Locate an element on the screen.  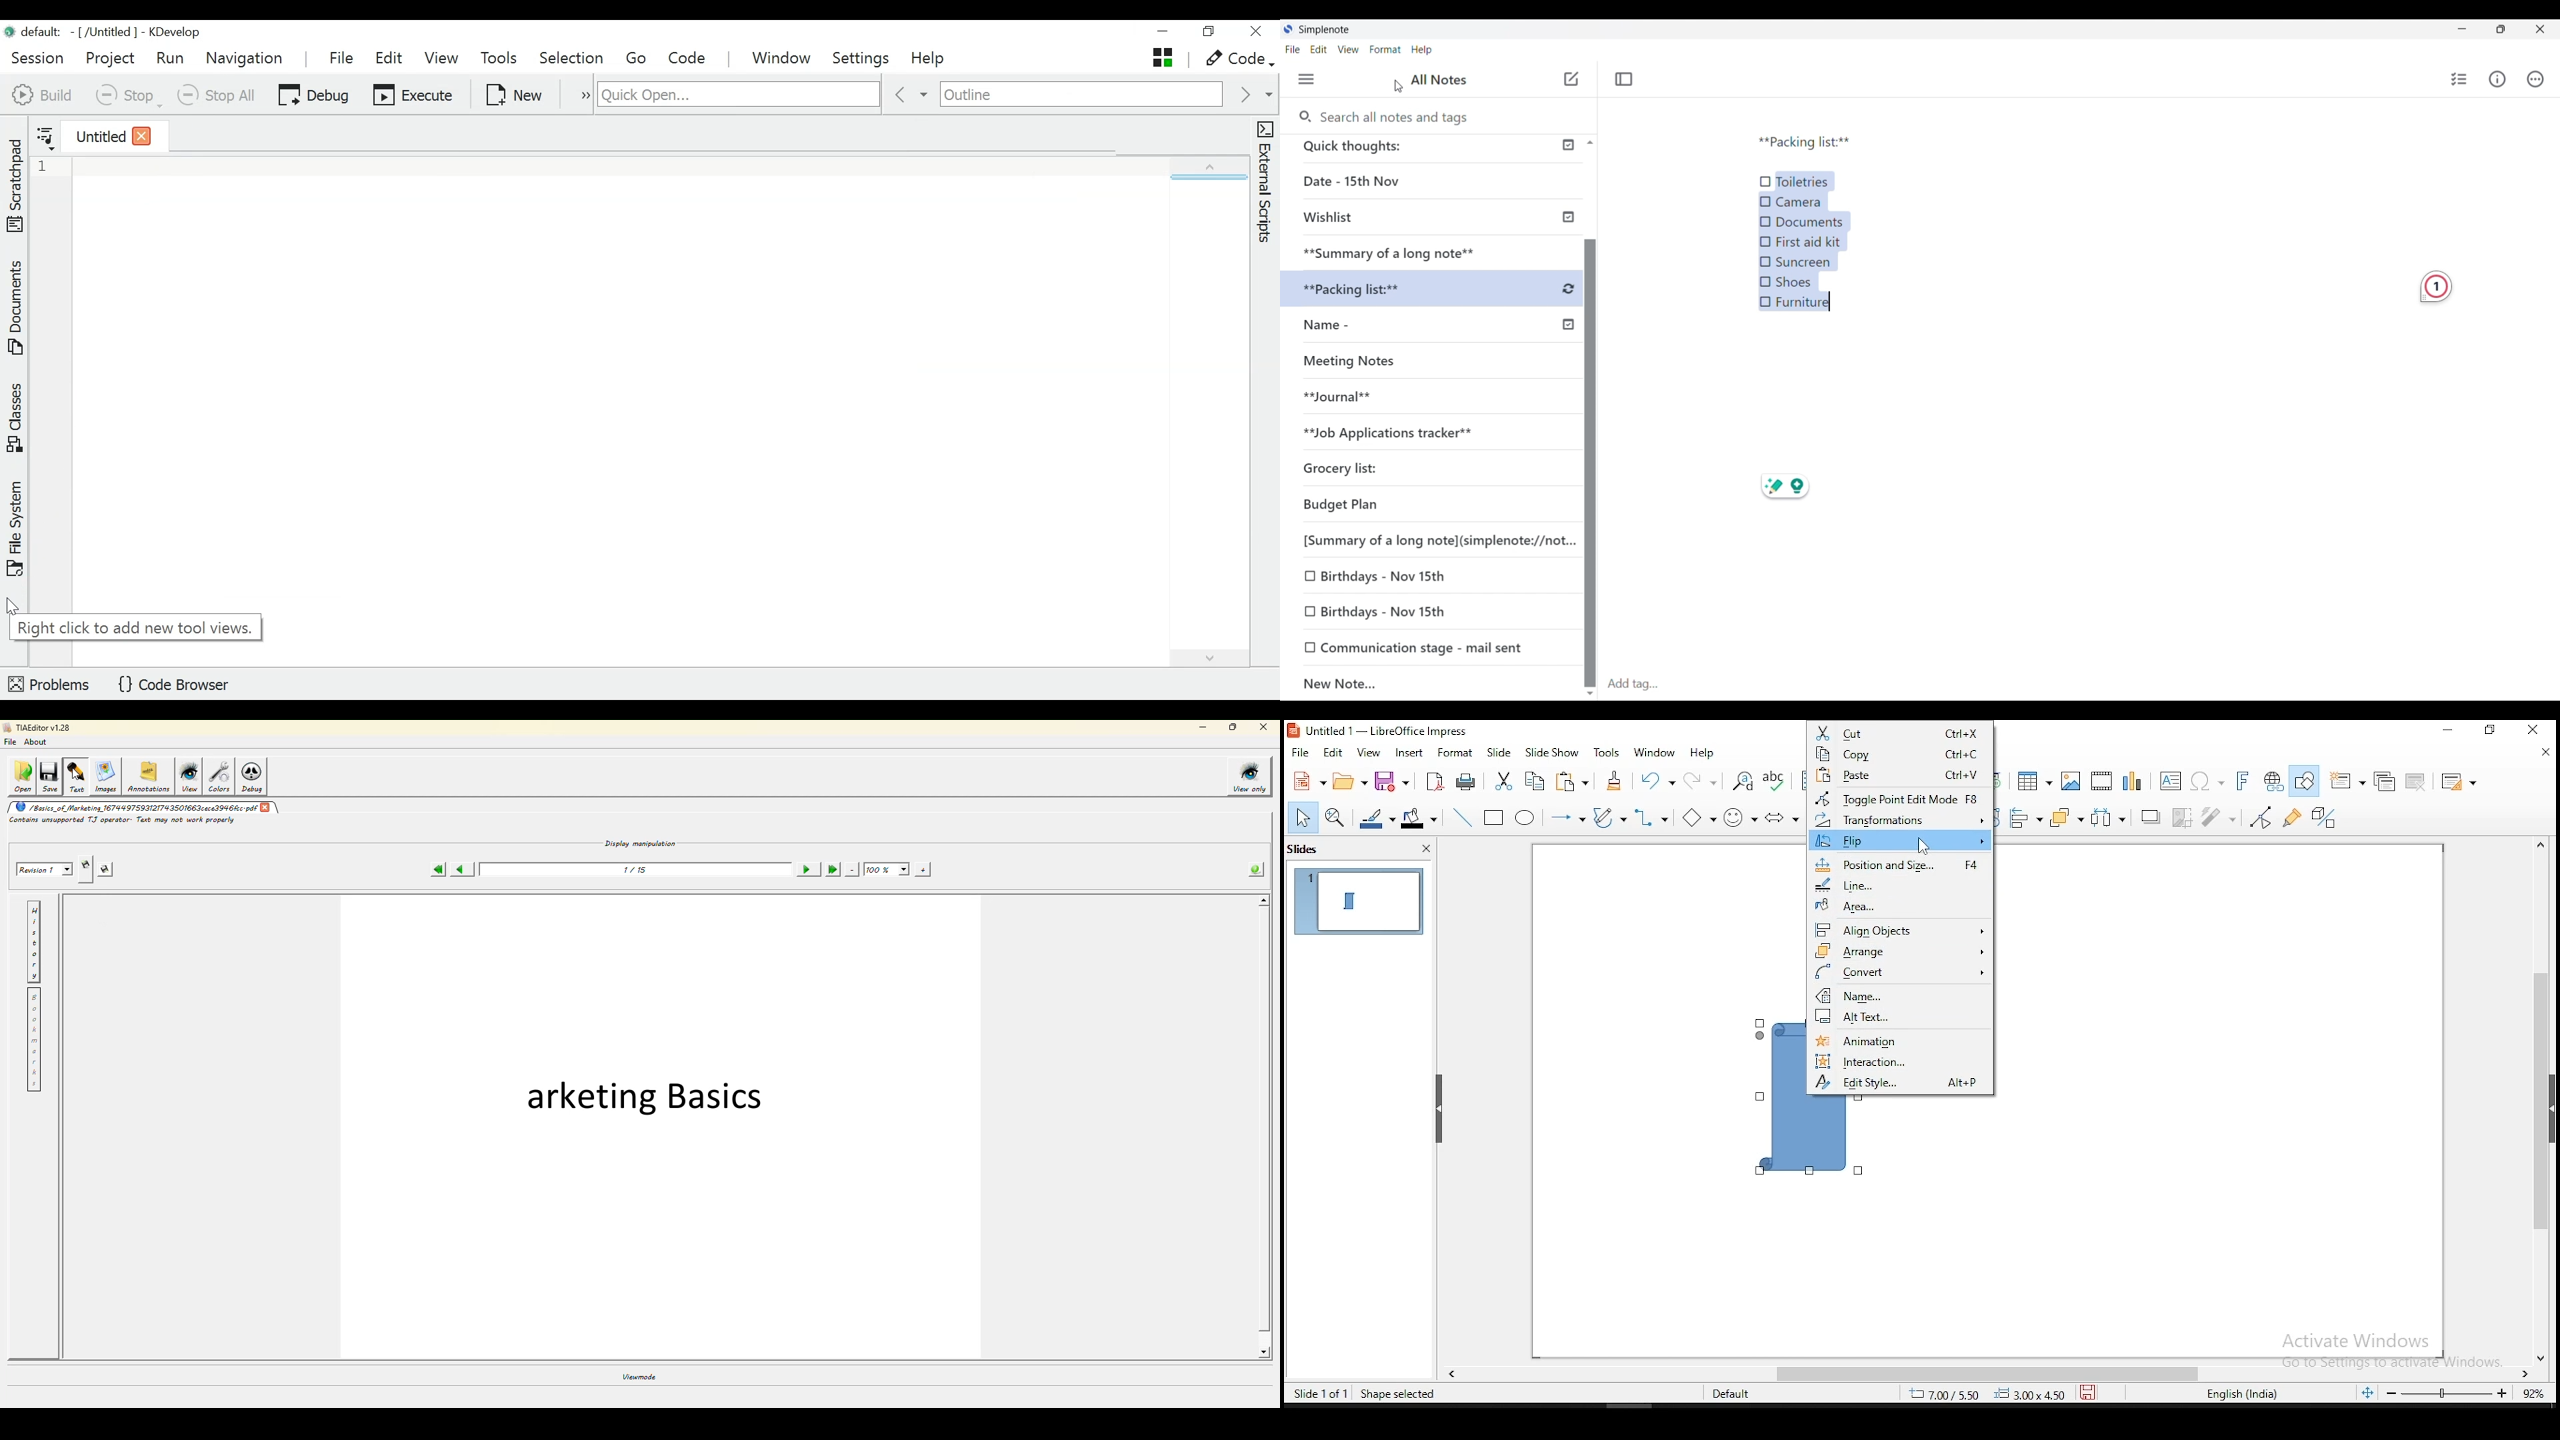
TIAEDITOR v1.28 is located at coordinates (37, 729).